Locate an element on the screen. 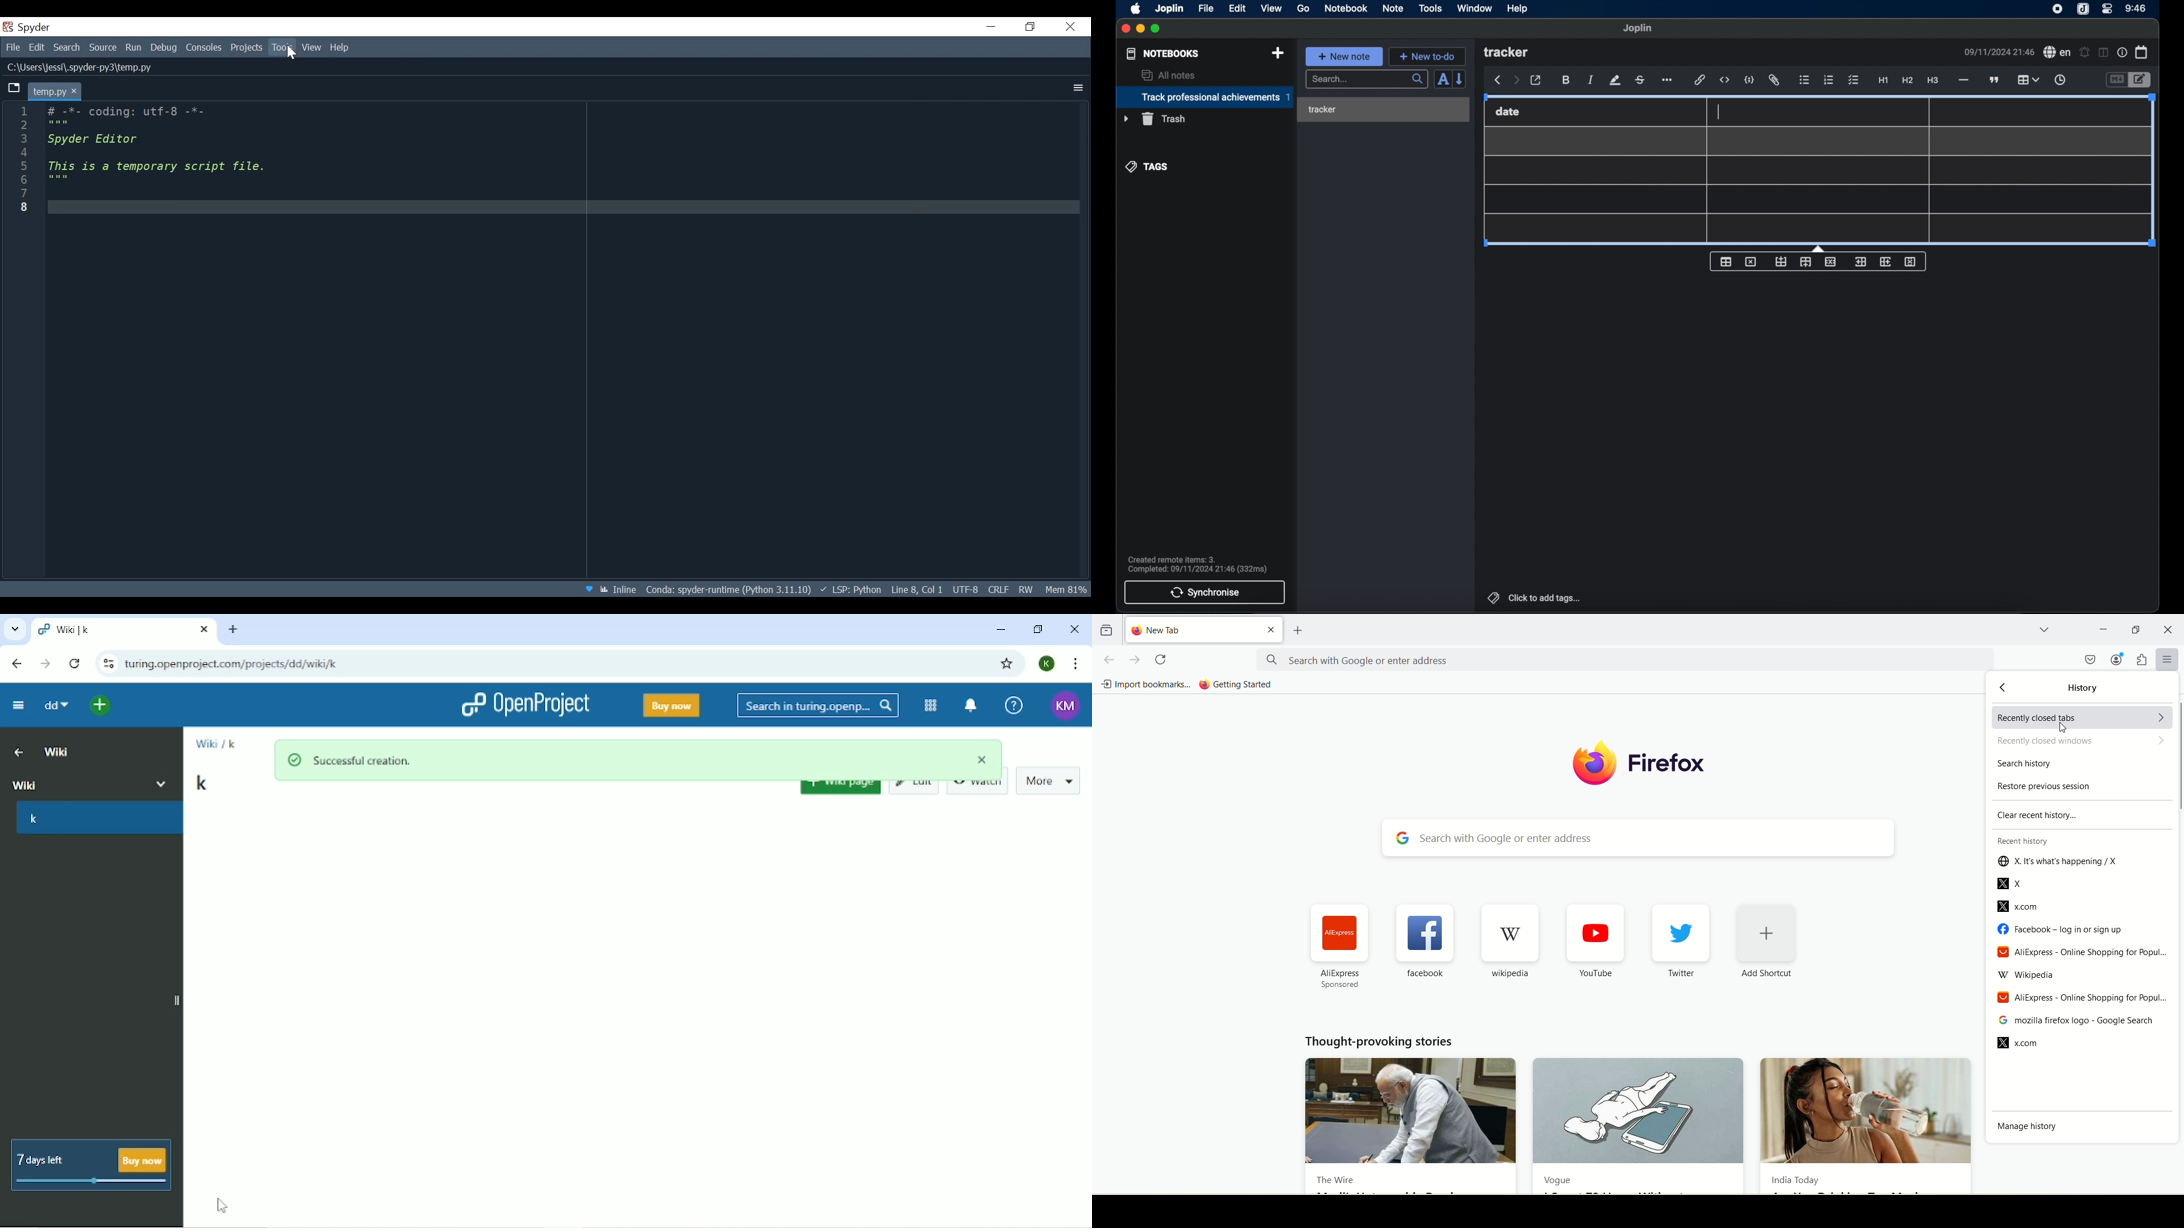  open application menu is located at coordinates (2166, 659).